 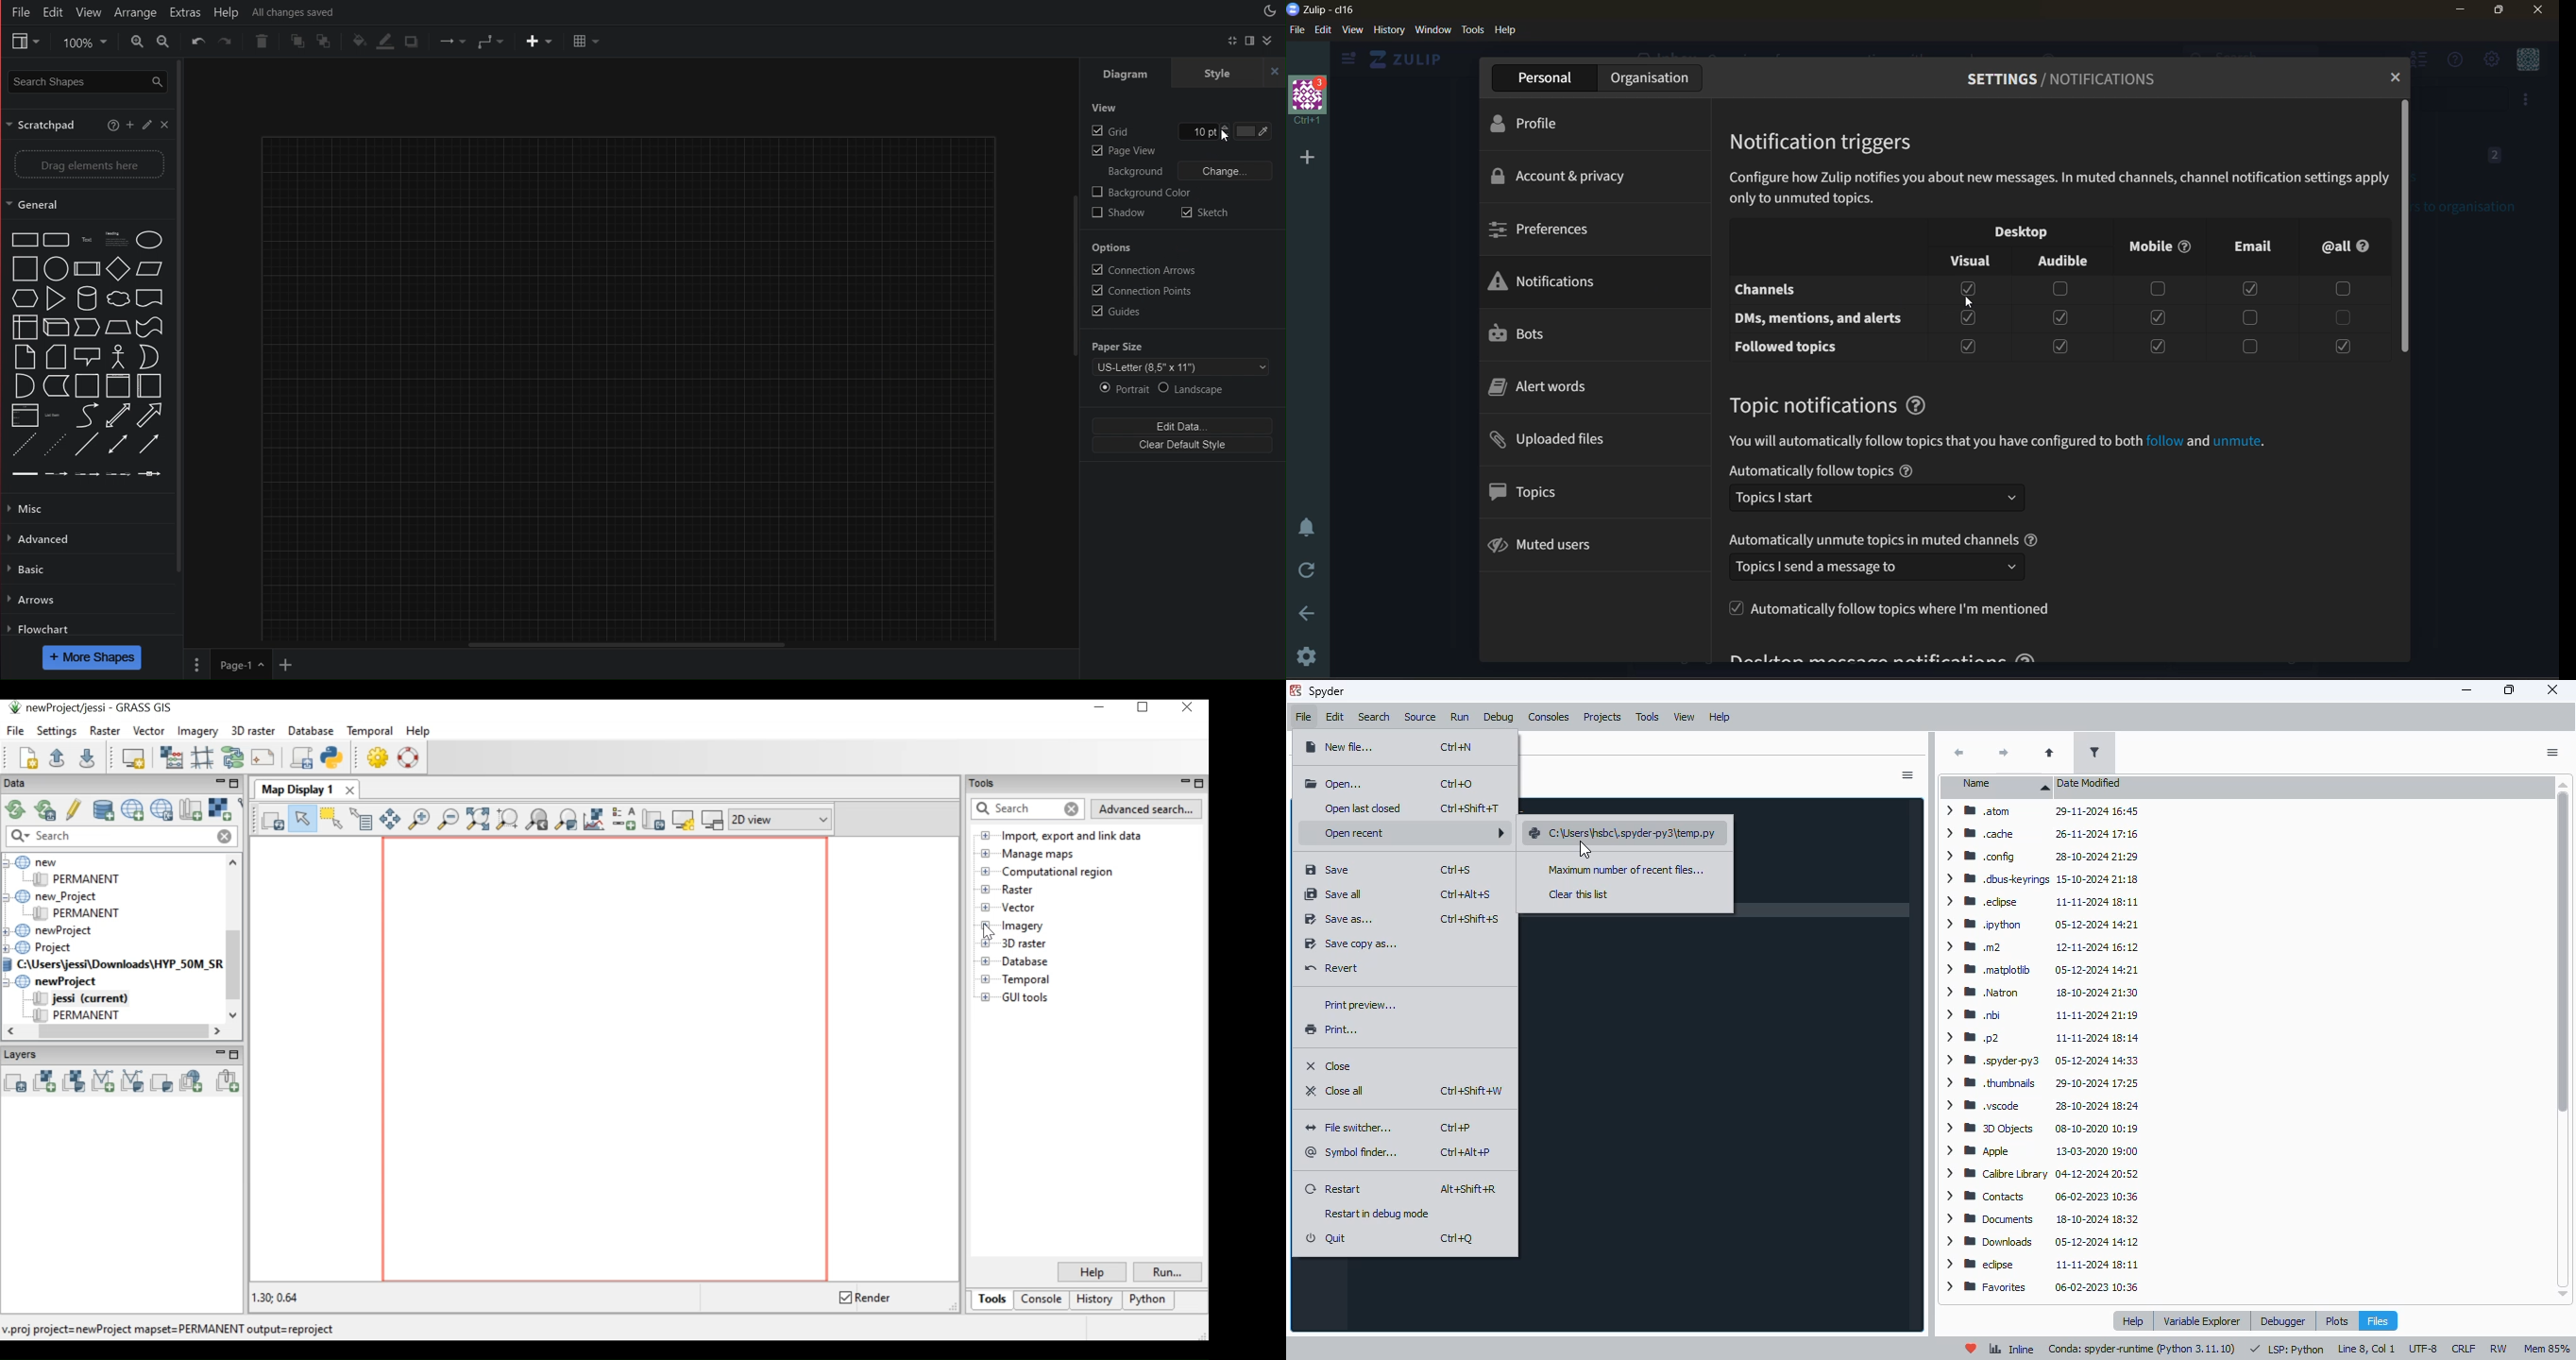 What do you see at coordinates (1302, 616) in the screenshot?
I see `go back` at bounding box center [1302, 616].